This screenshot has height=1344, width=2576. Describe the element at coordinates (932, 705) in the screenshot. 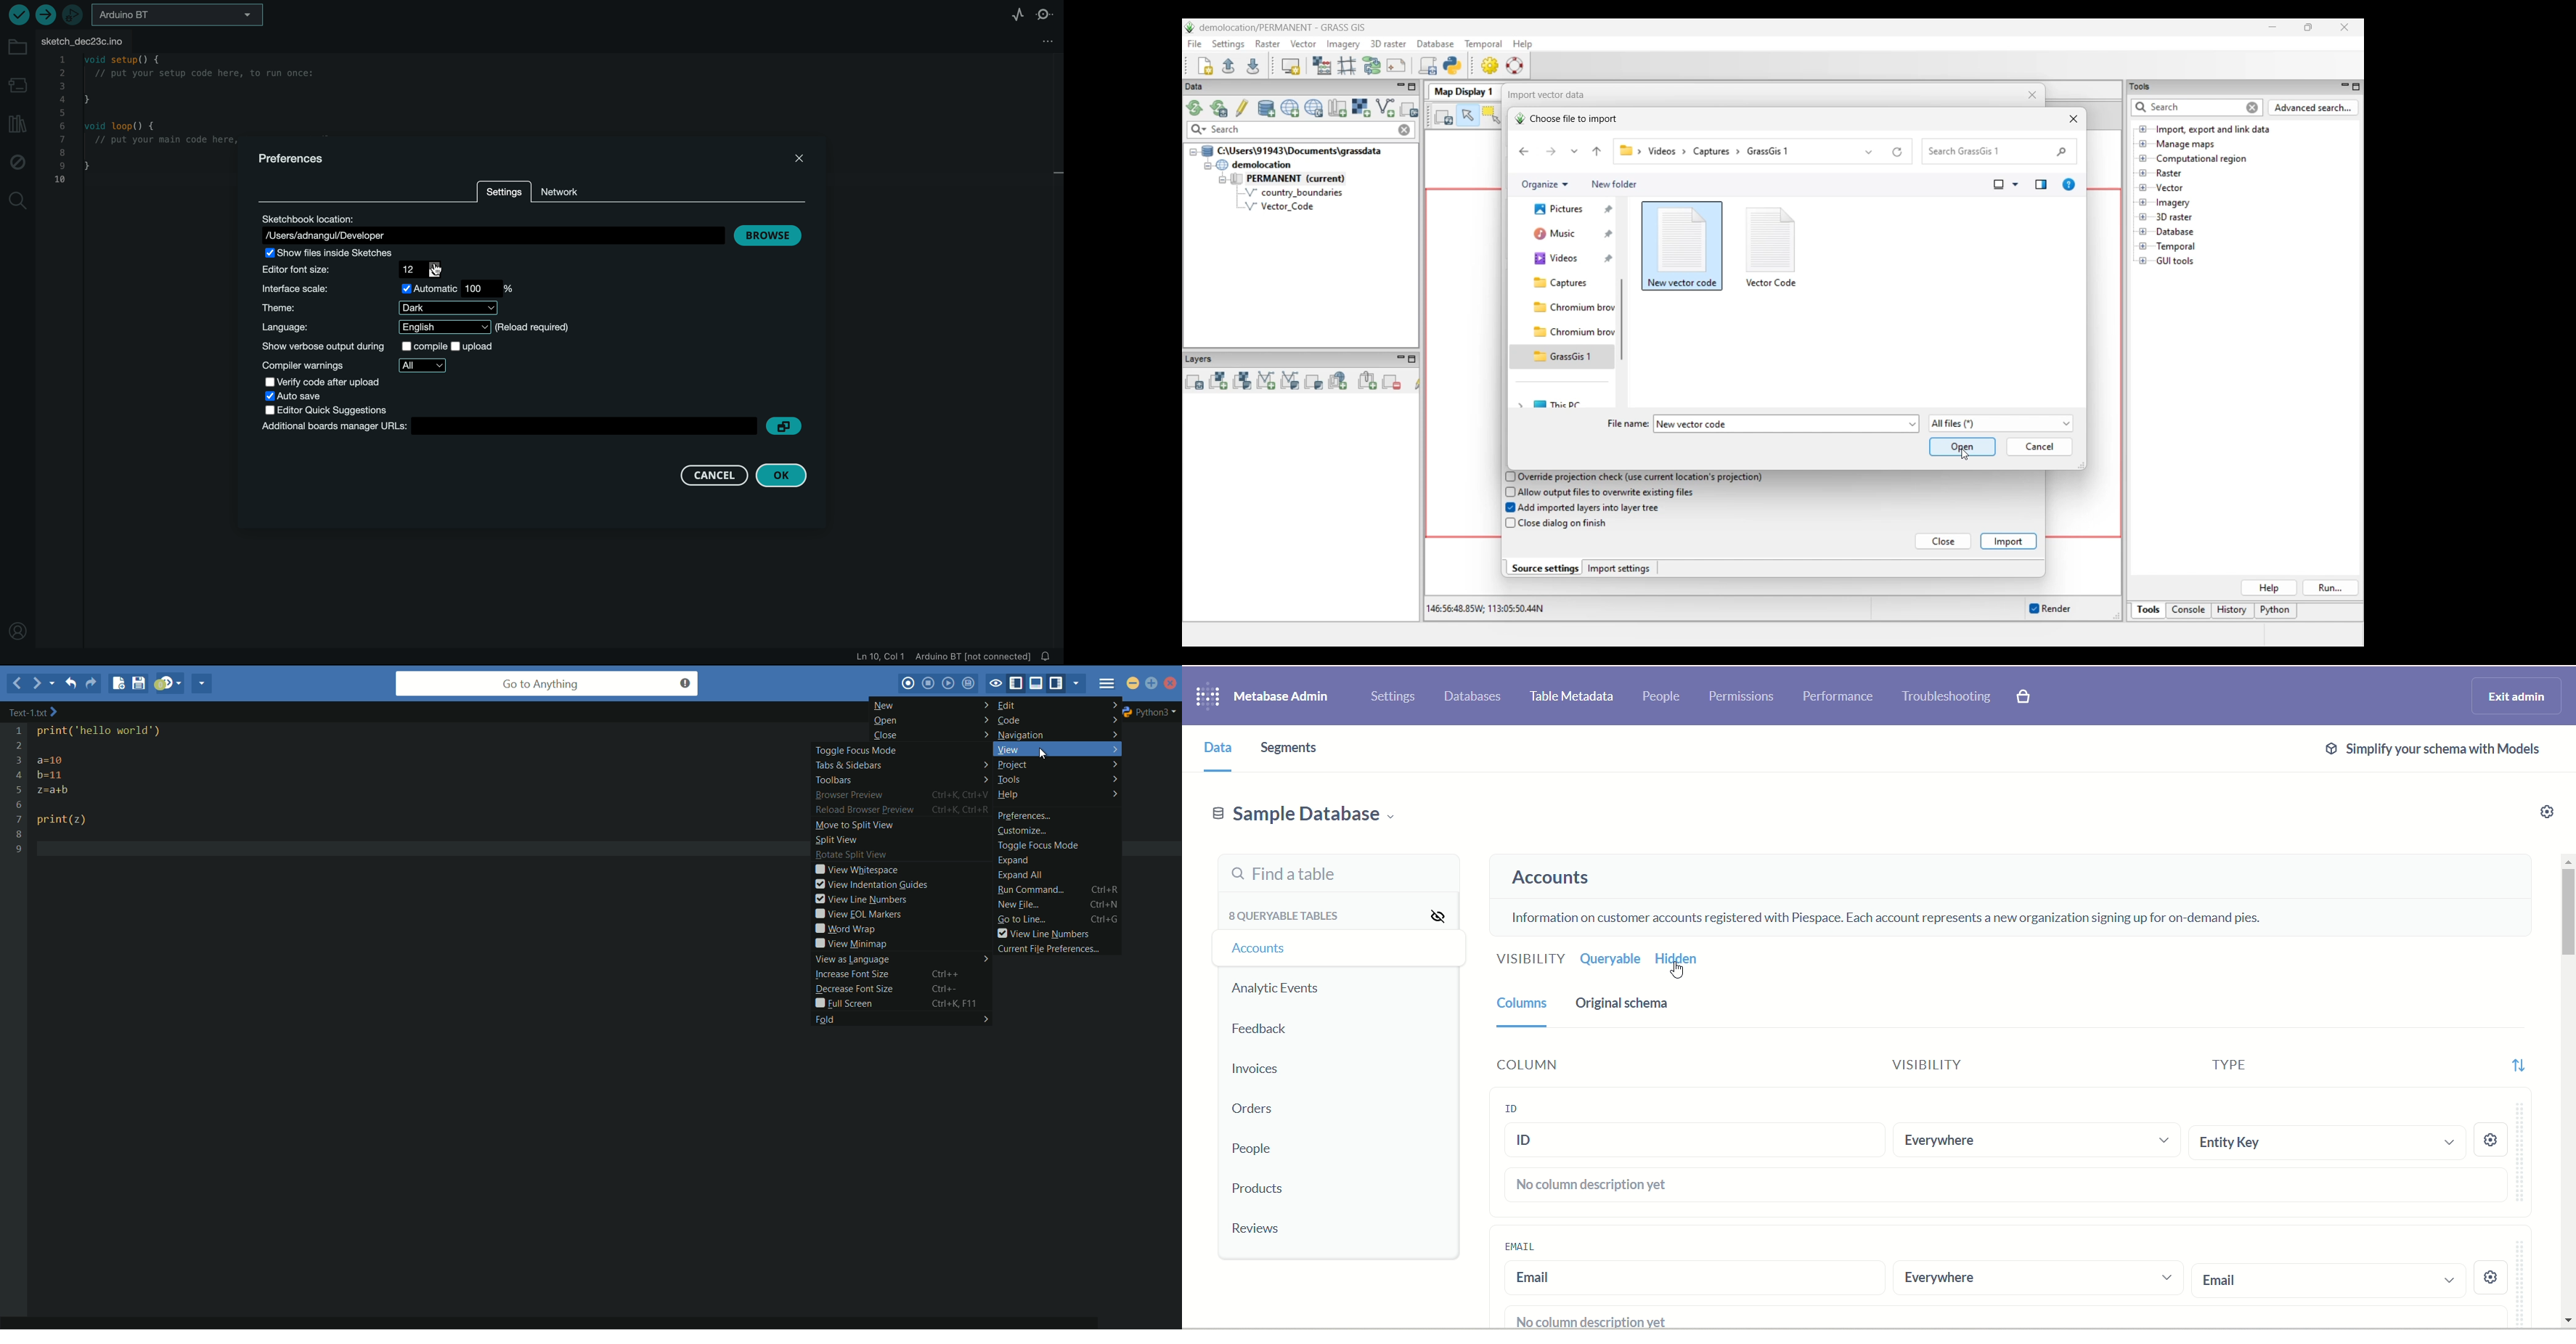

I see `new` at that location.